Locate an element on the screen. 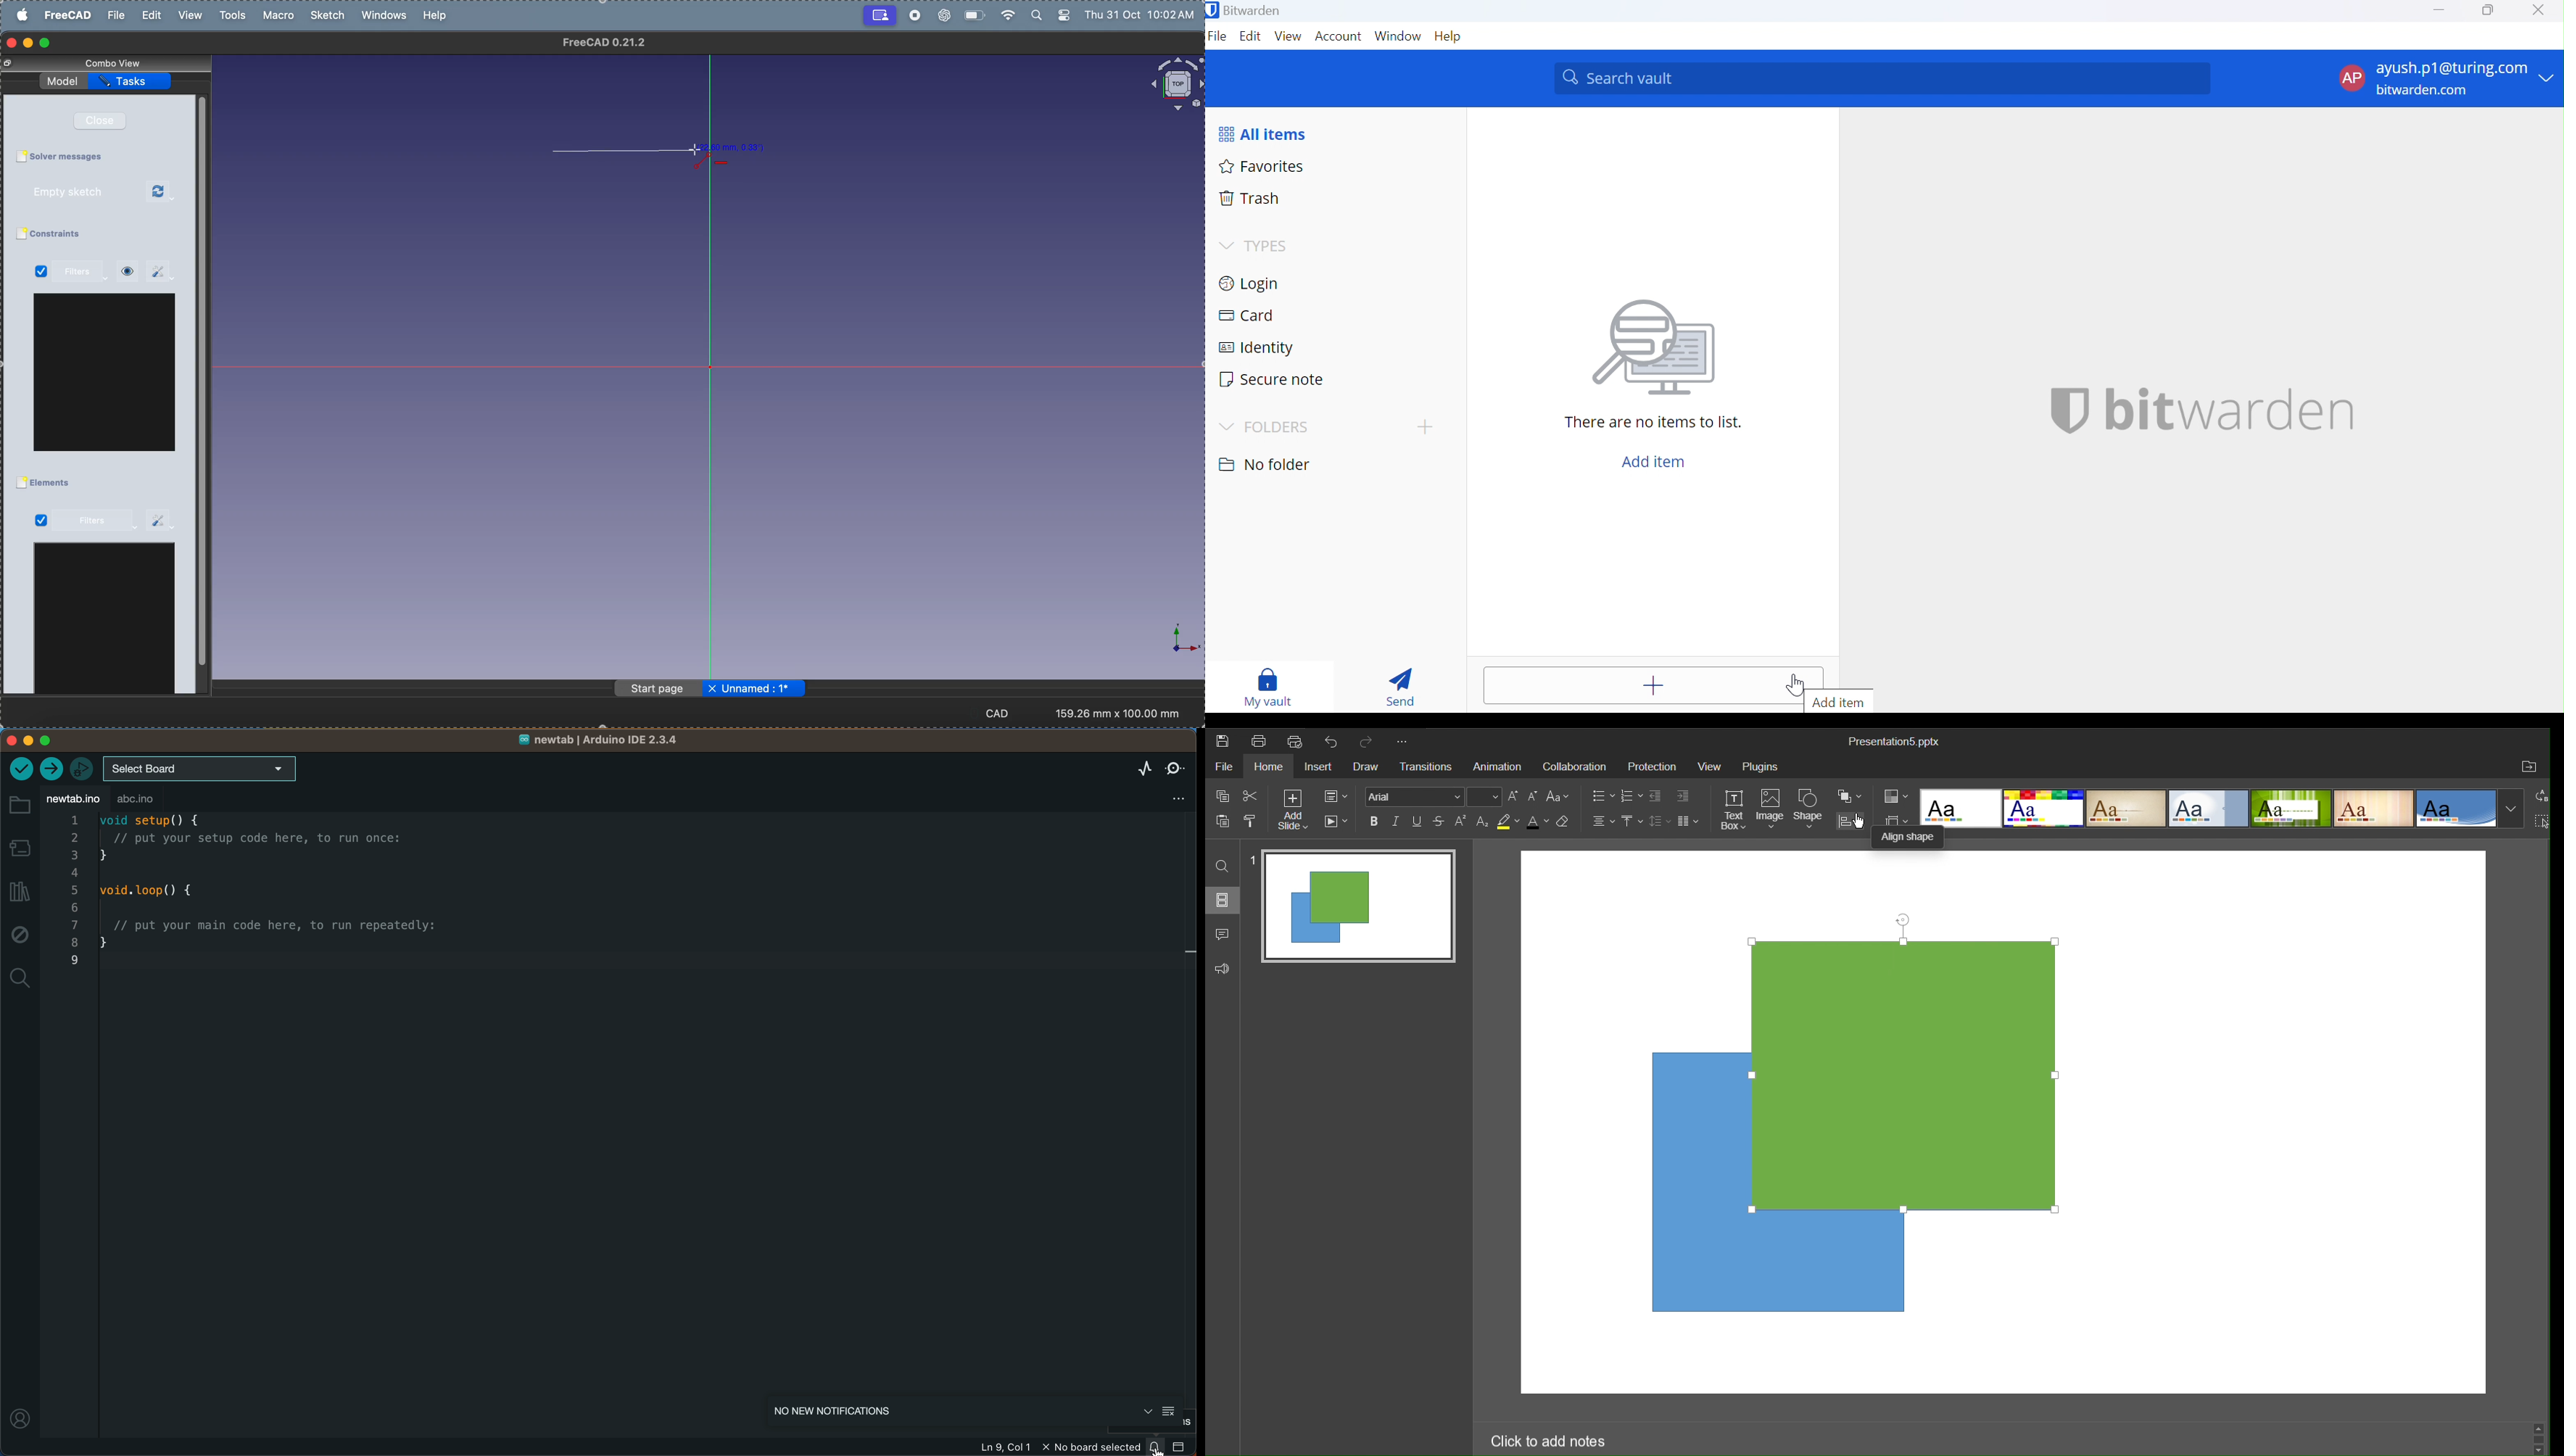 The width and height of the screenshot is (2576, 1456). Insert is located at coordinates (1324, 767).